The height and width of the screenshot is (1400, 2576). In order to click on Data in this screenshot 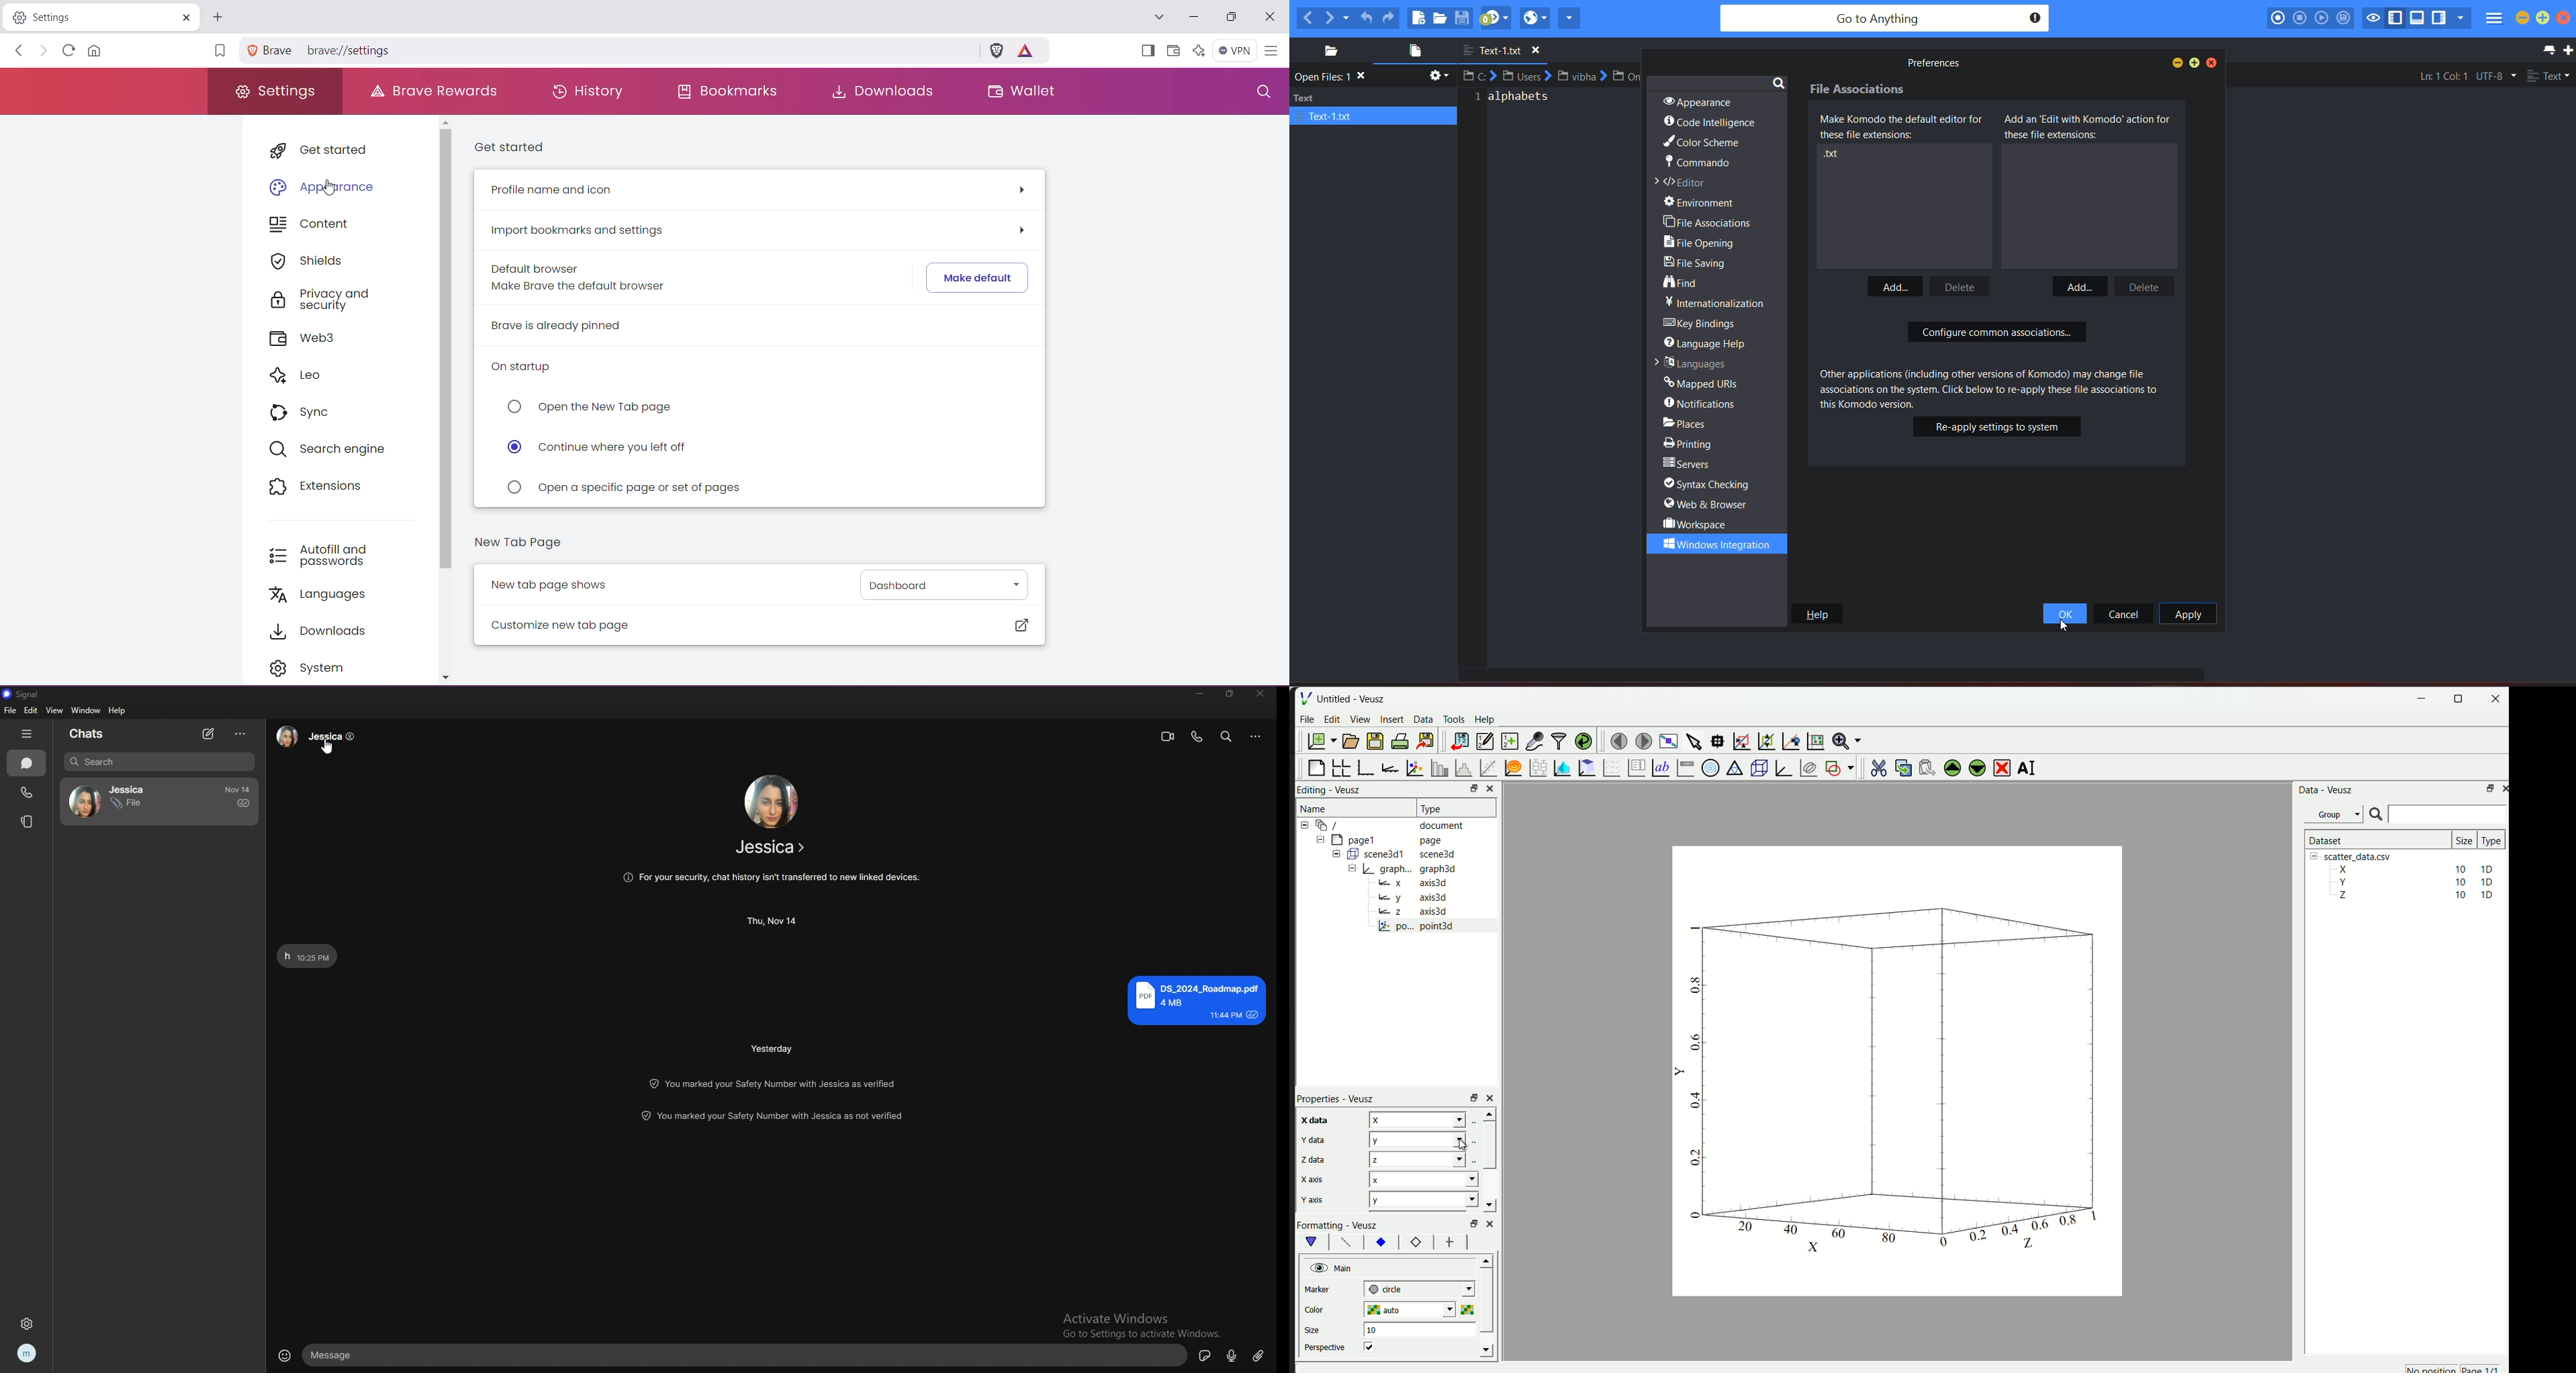, I will do `click(1422, 720)`.